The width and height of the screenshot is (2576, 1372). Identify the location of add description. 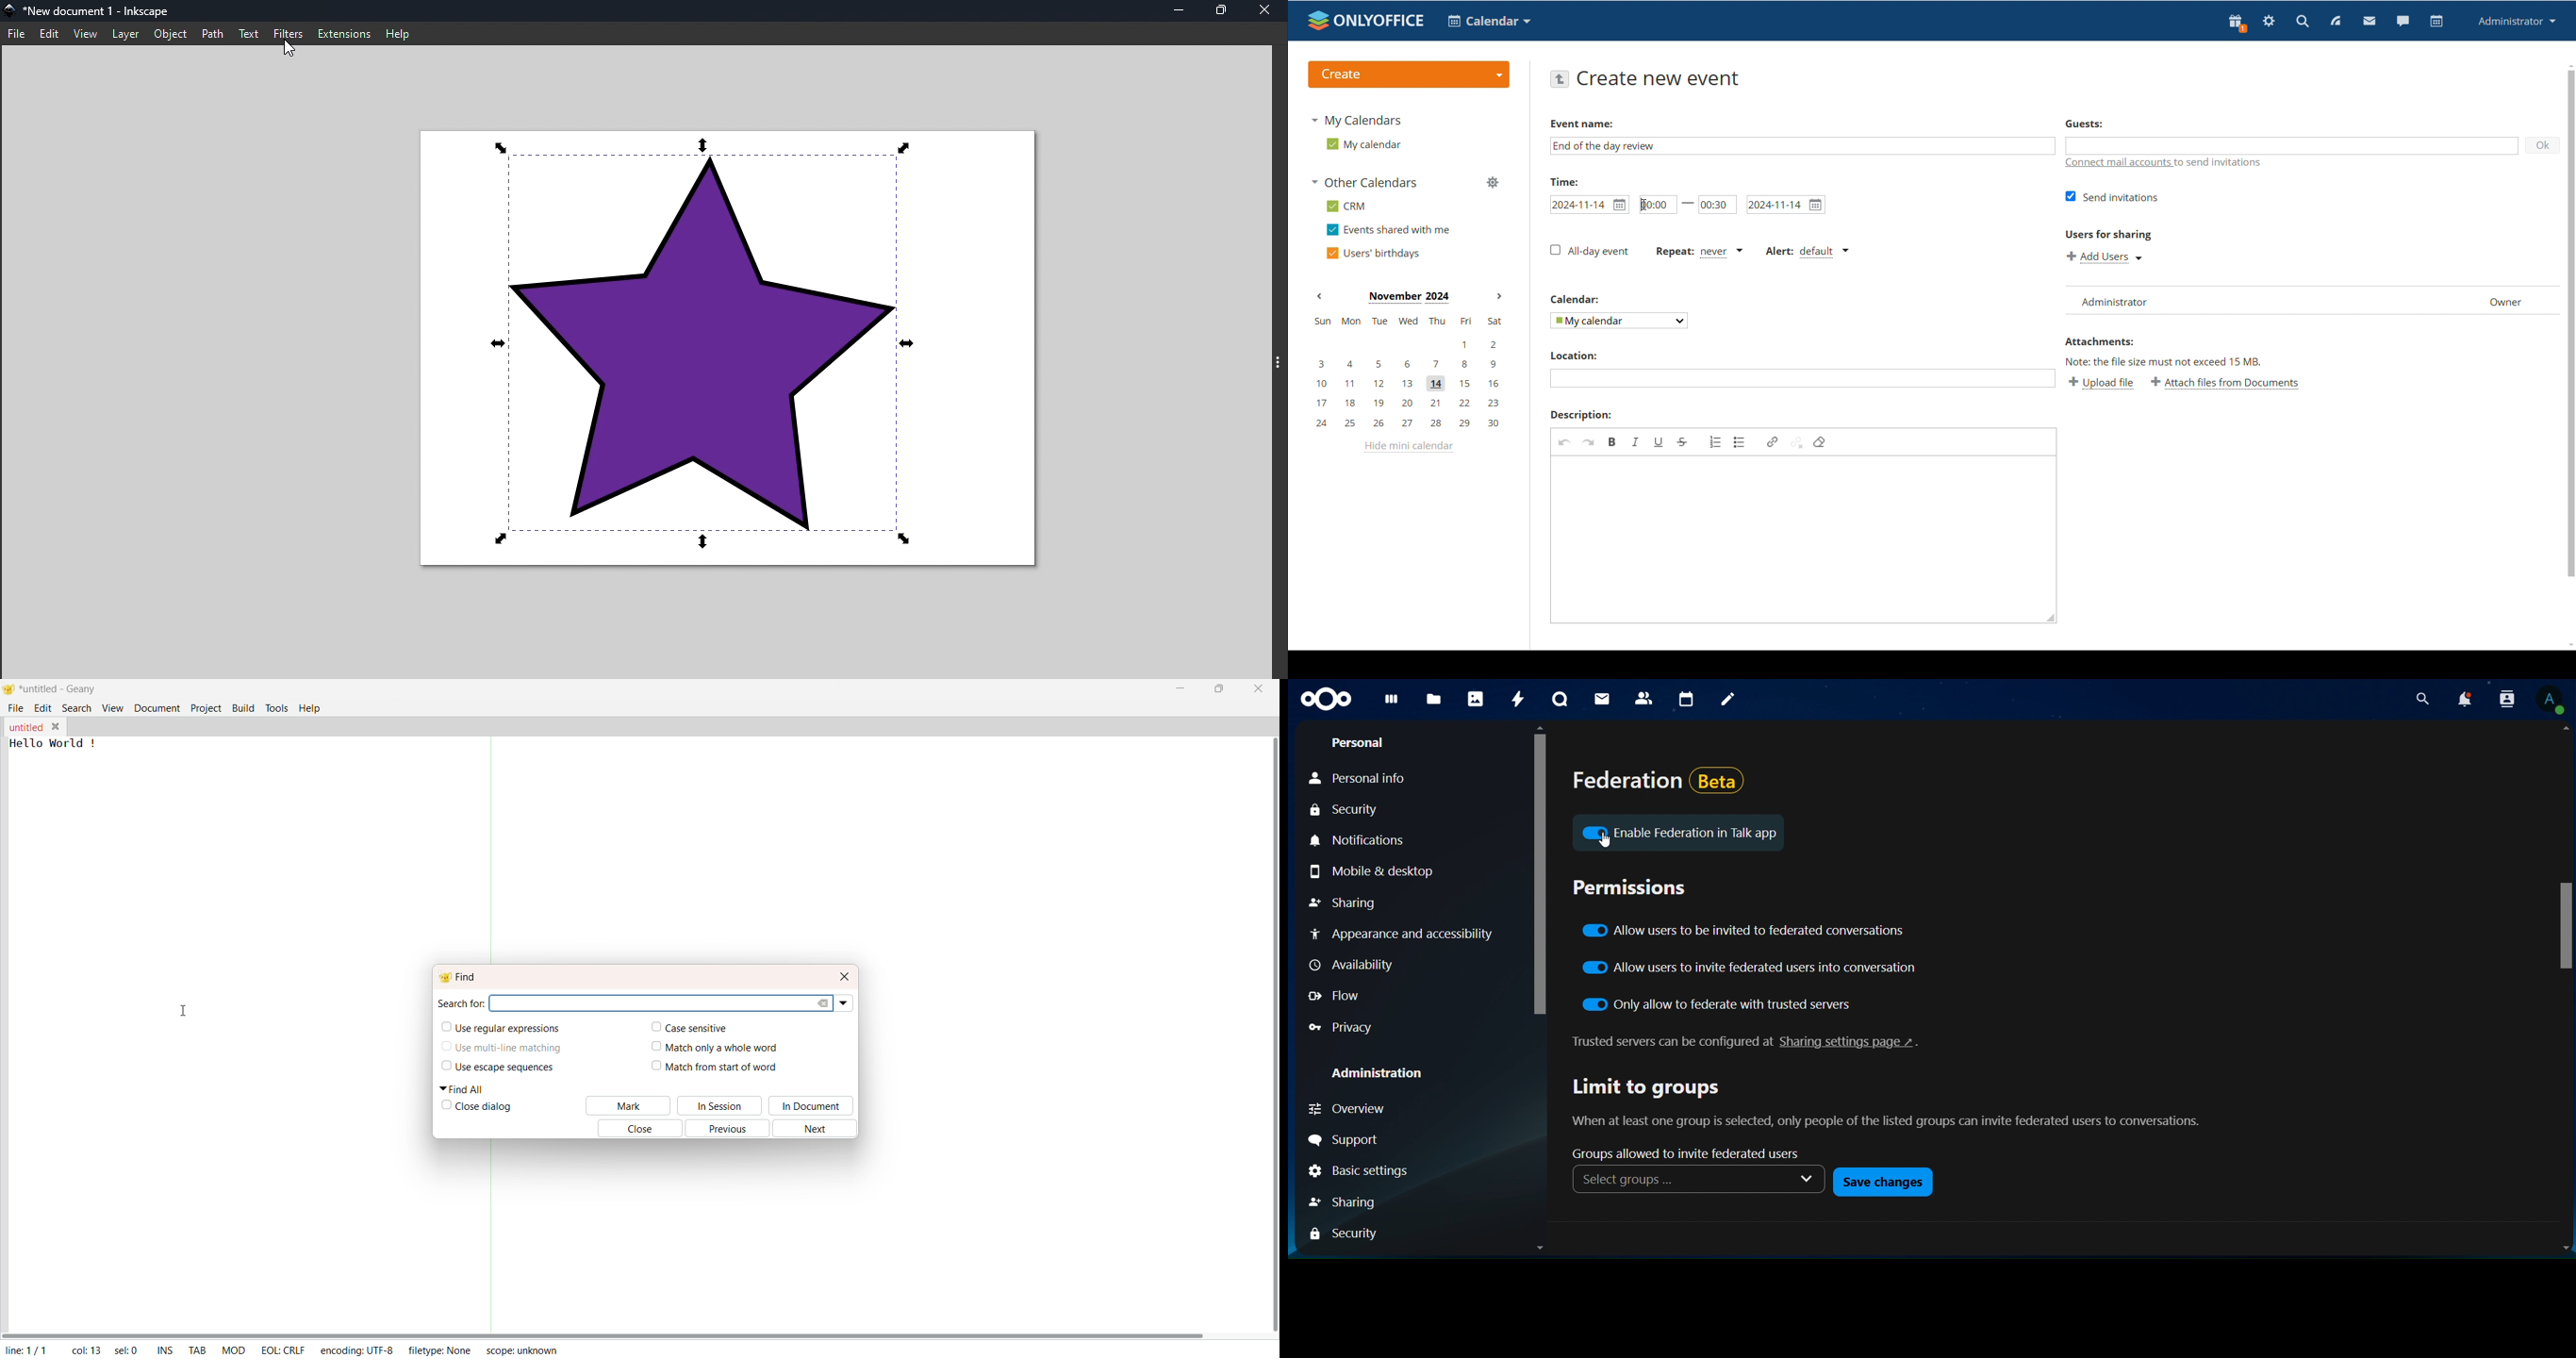
(1803, 540).